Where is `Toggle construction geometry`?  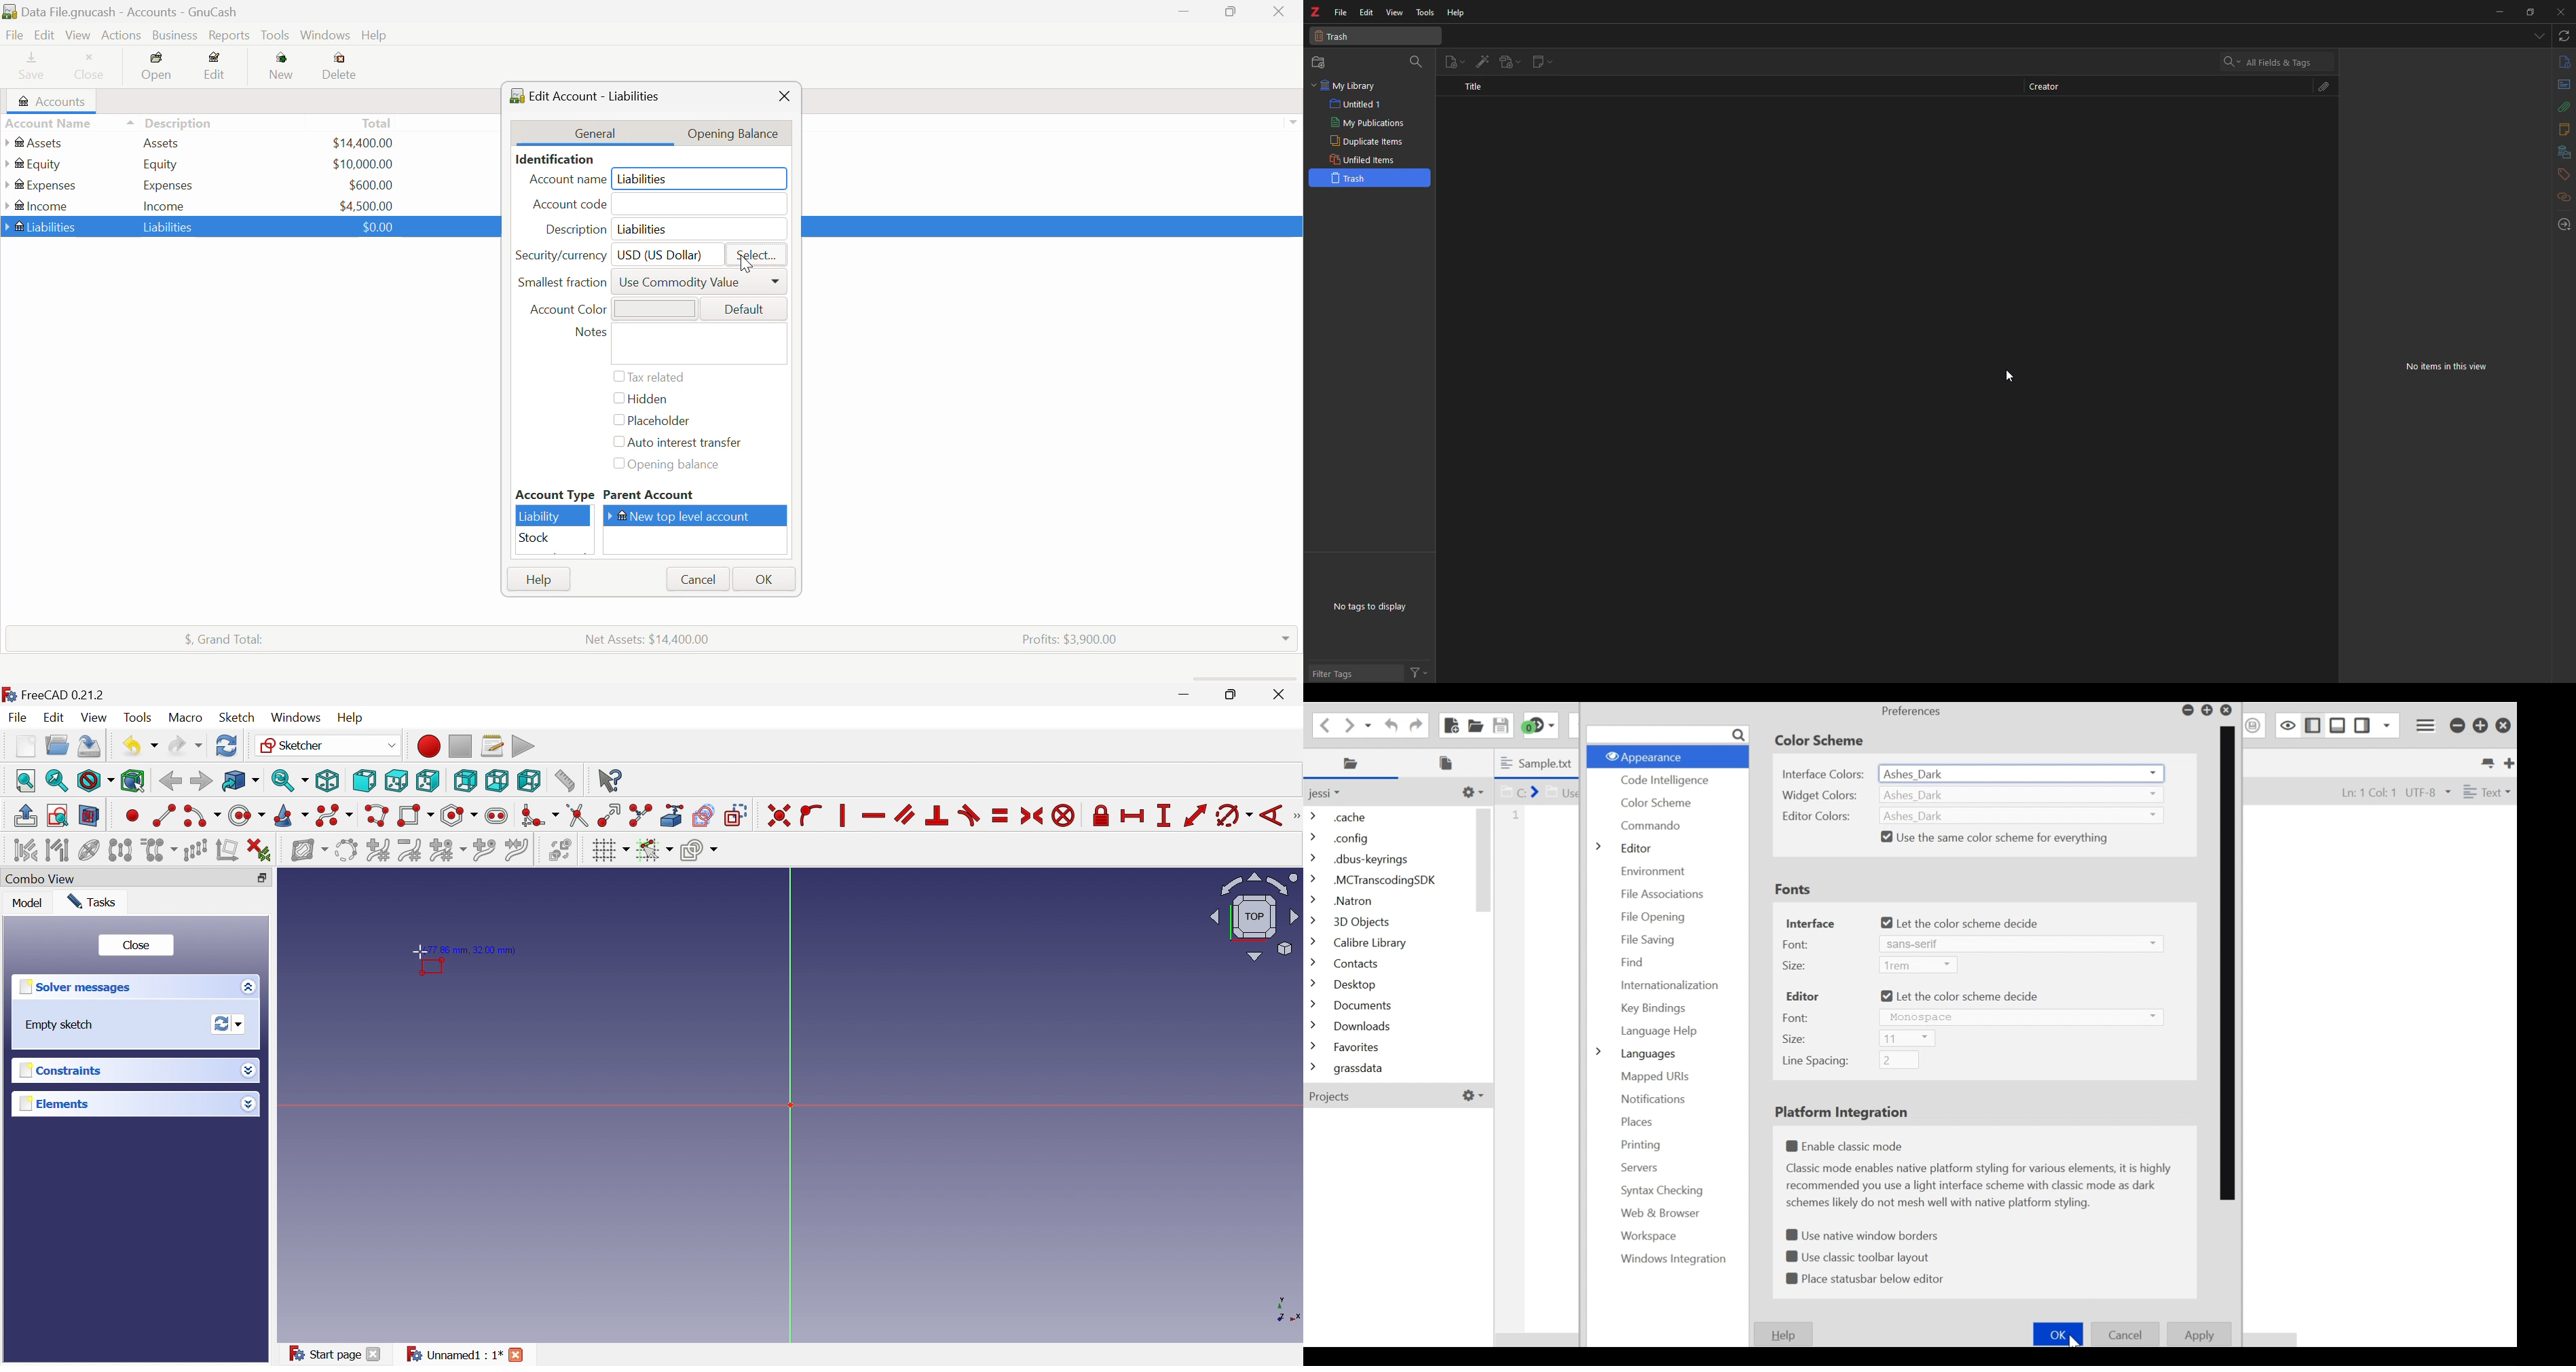
Toggle construction geometry is located at coordinates (736, 815).